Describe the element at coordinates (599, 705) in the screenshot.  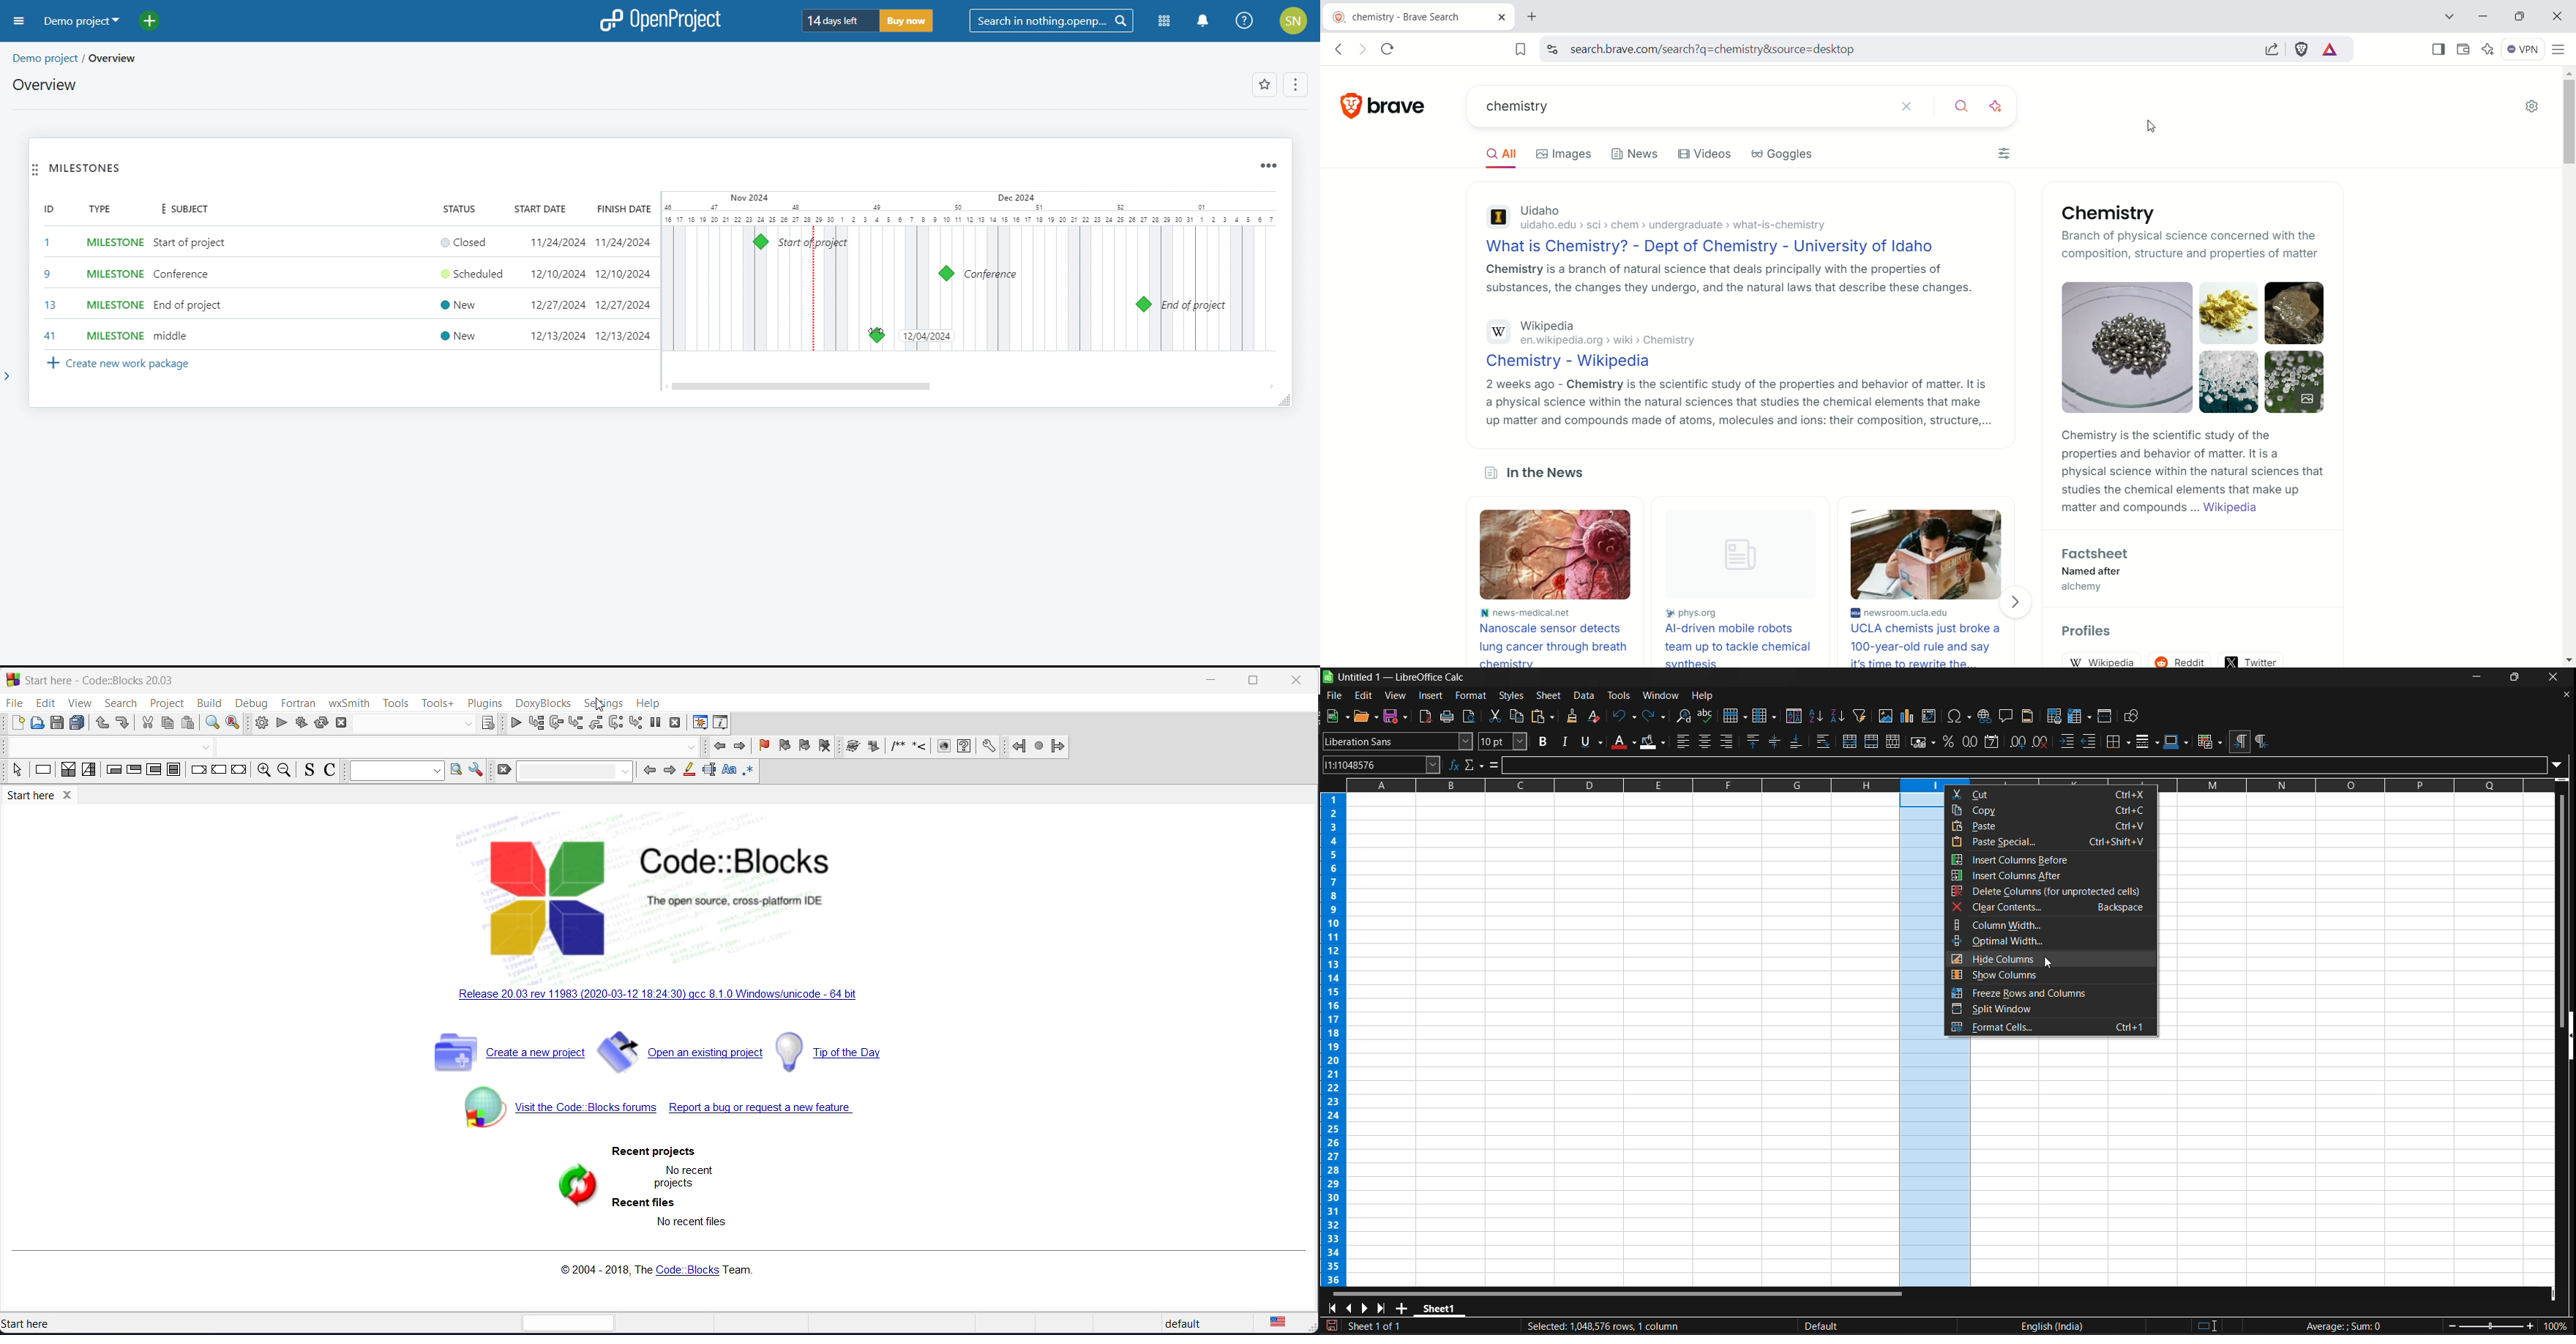
I see `cursor` at that location.